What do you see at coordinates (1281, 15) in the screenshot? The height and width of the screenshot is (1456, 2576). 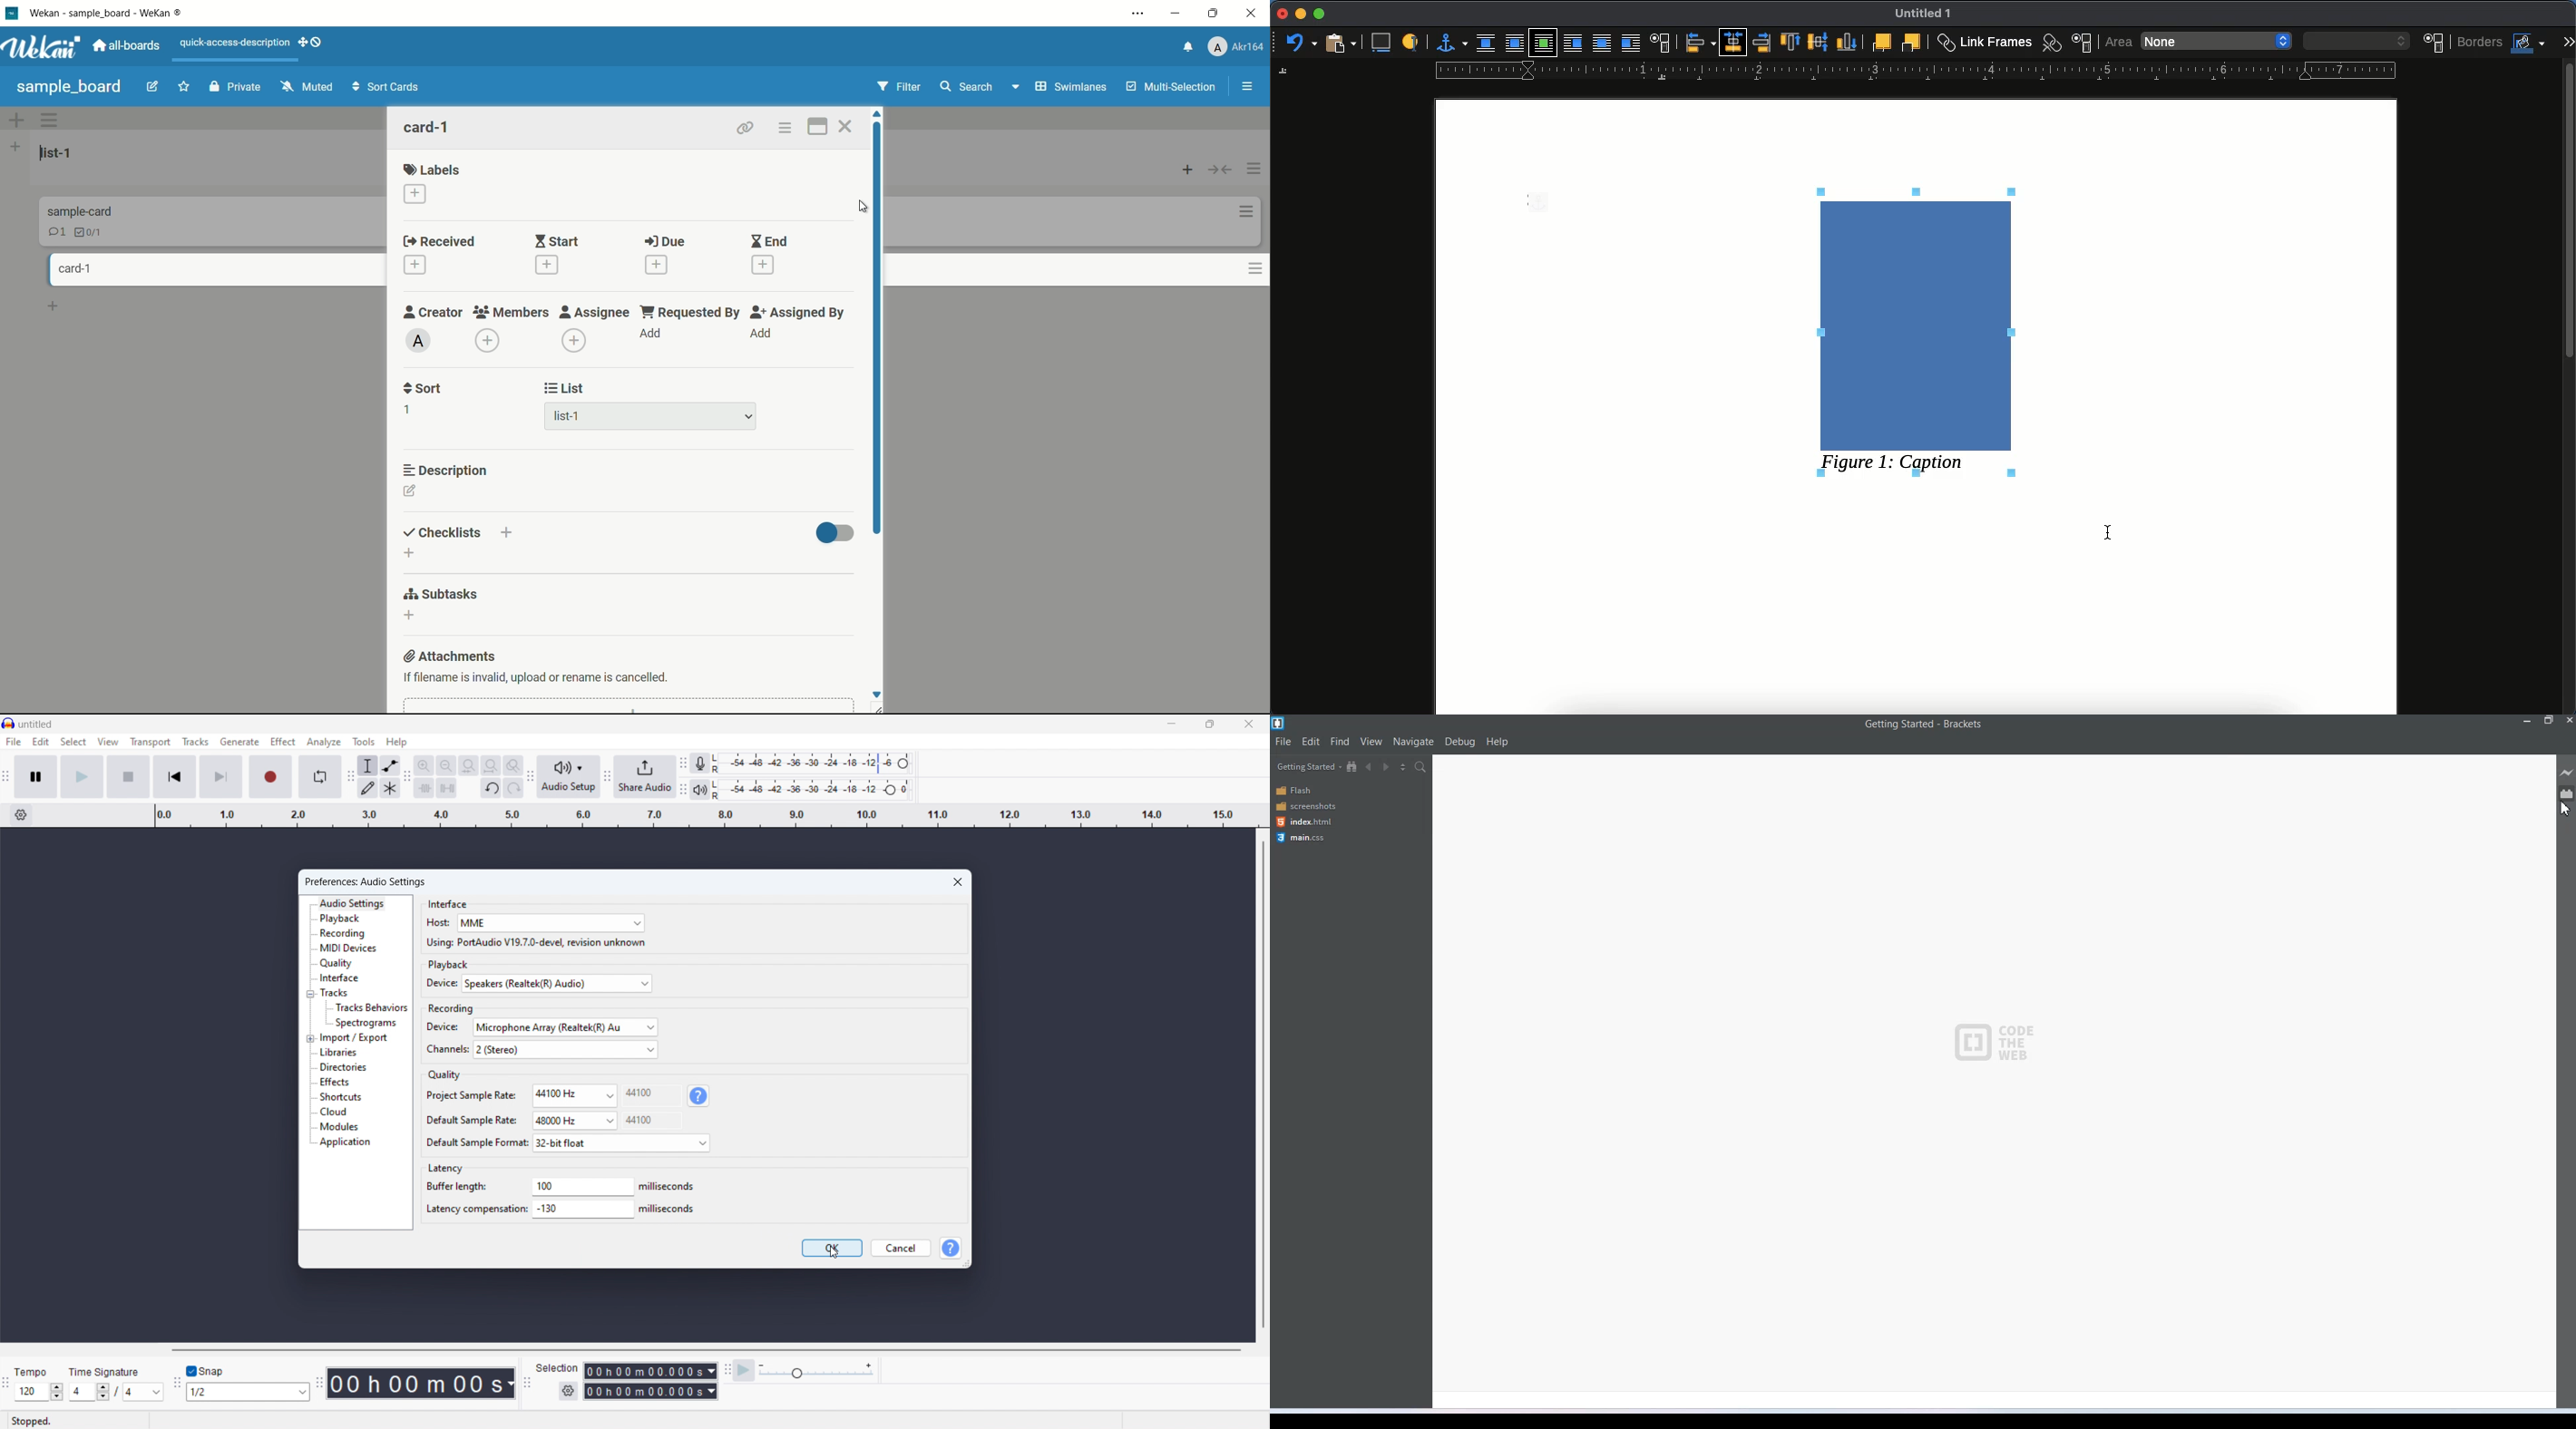 I see `close` at bounding box center [1281, 15].